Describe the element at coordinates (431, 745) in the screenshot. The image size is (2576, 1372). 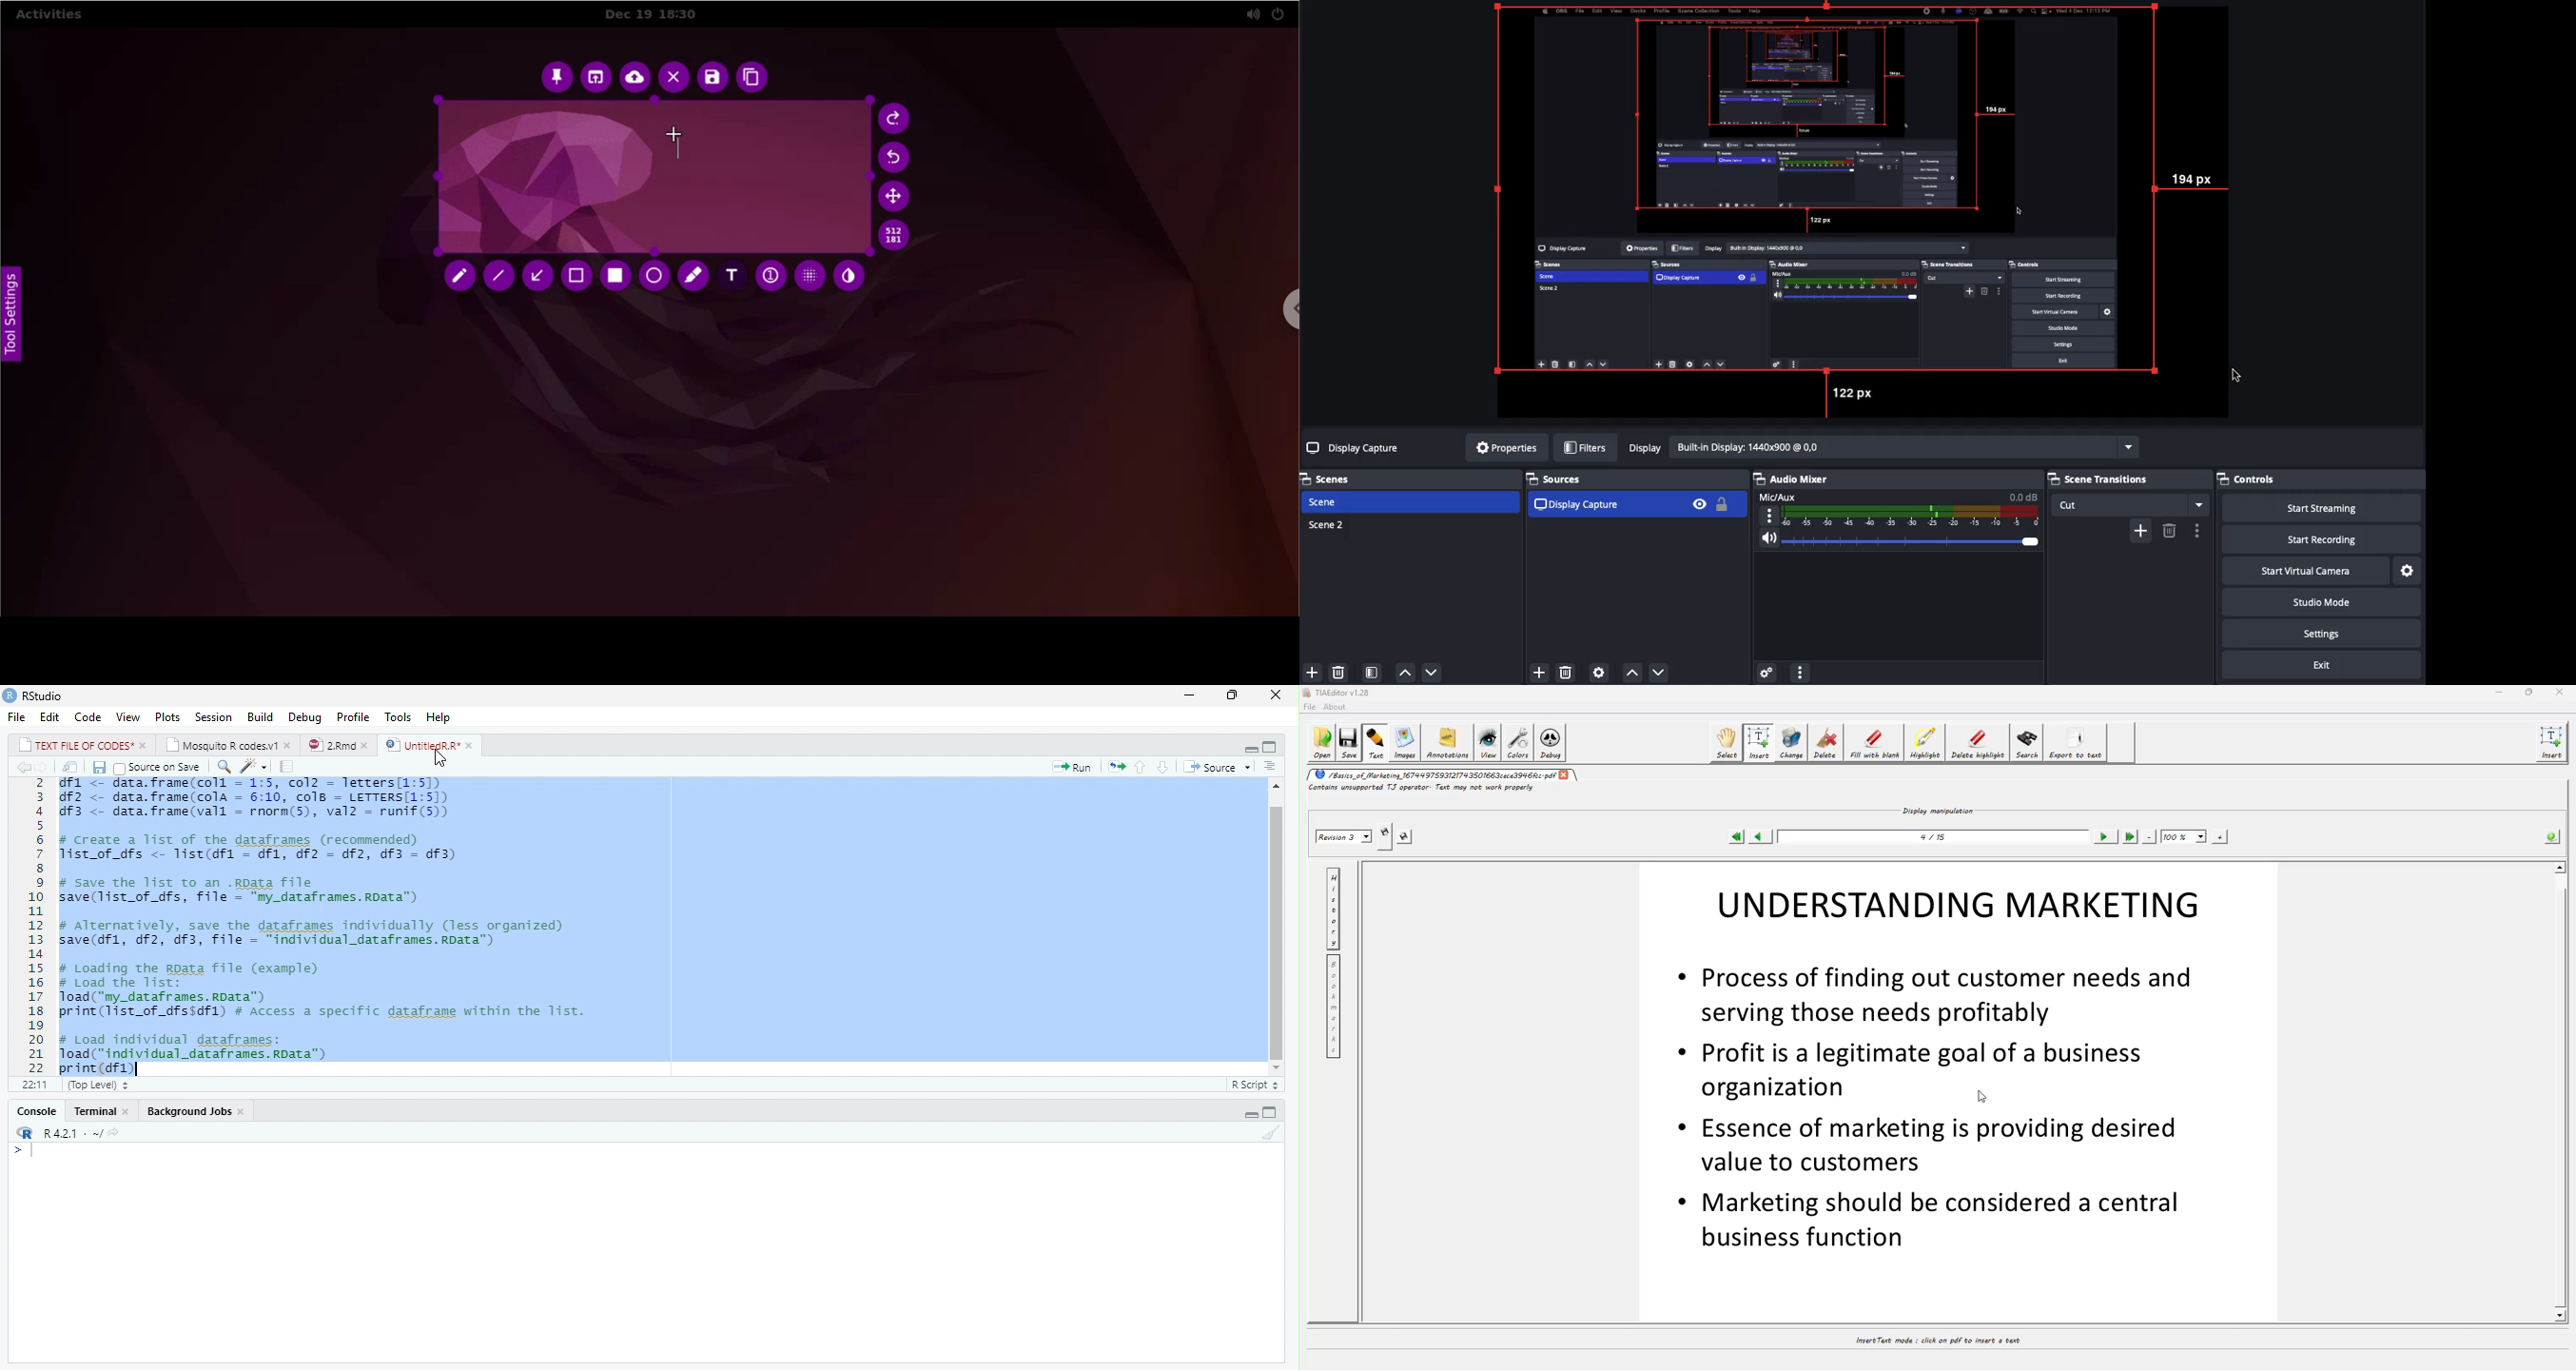
I see `UntitiedR.R` at that location.